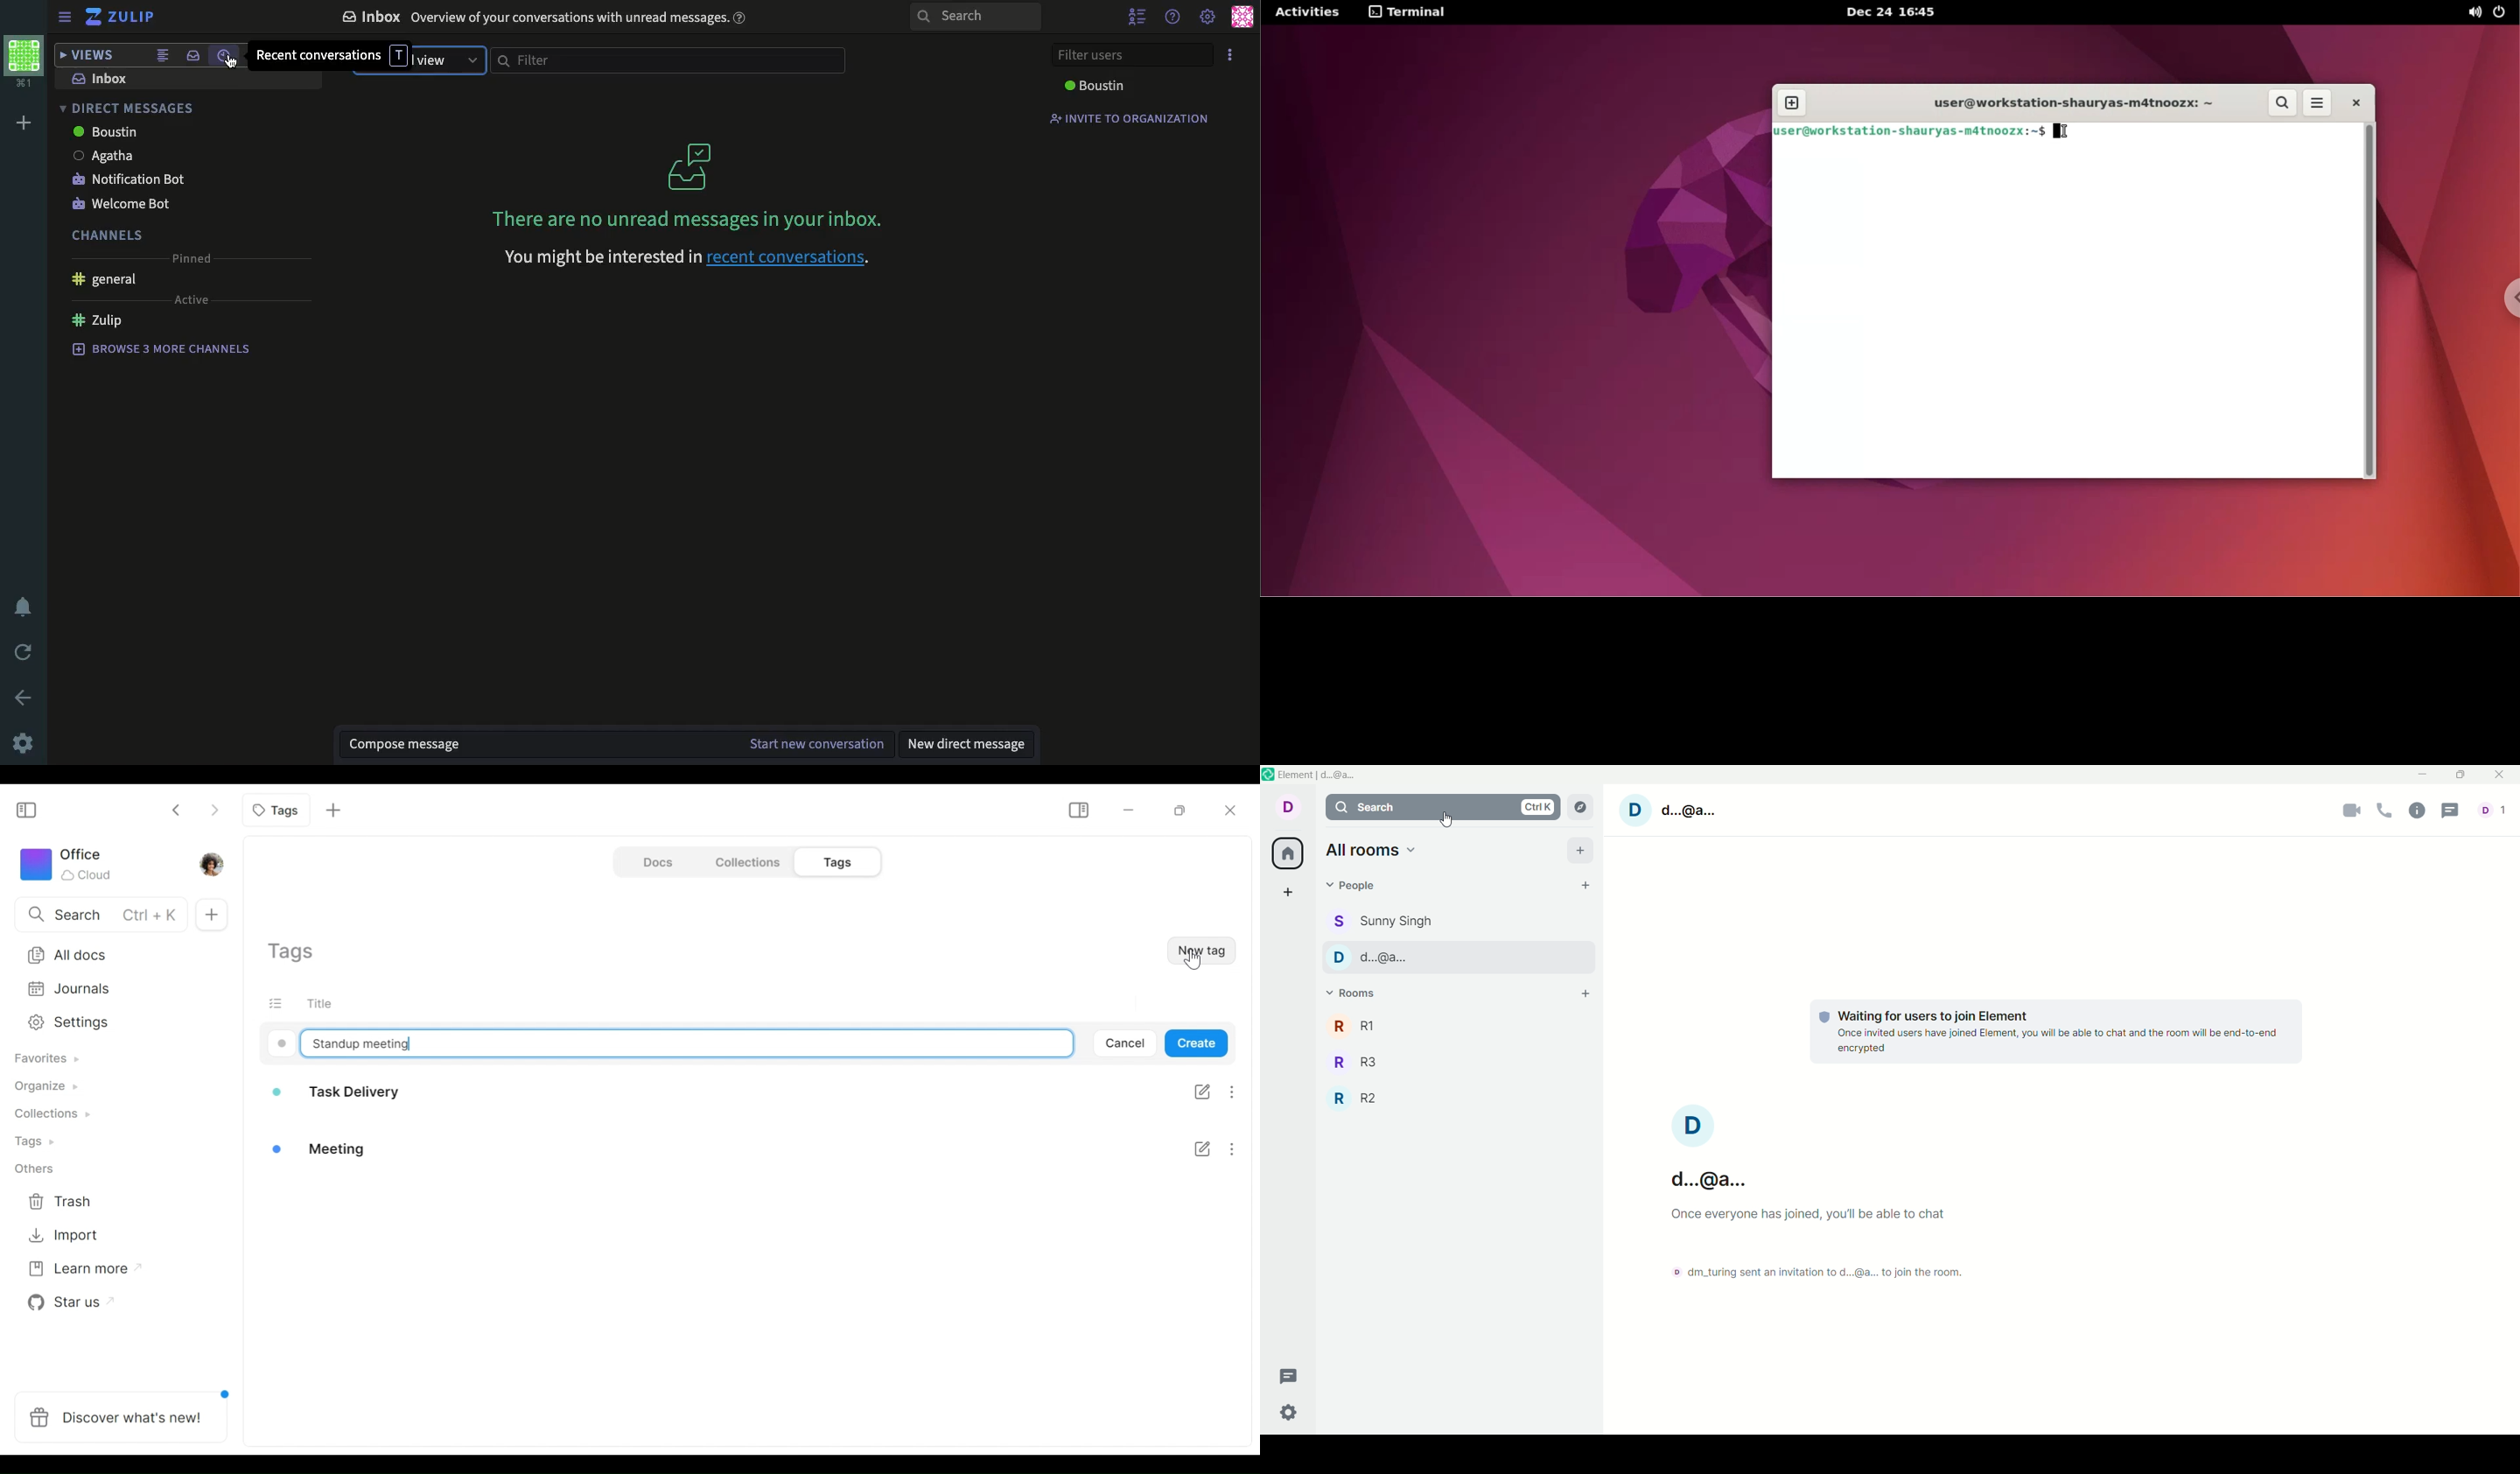  What do you see at coordinates (2492, 810) in the screenshot?
I see `account` at bounding box center [2492, 810].